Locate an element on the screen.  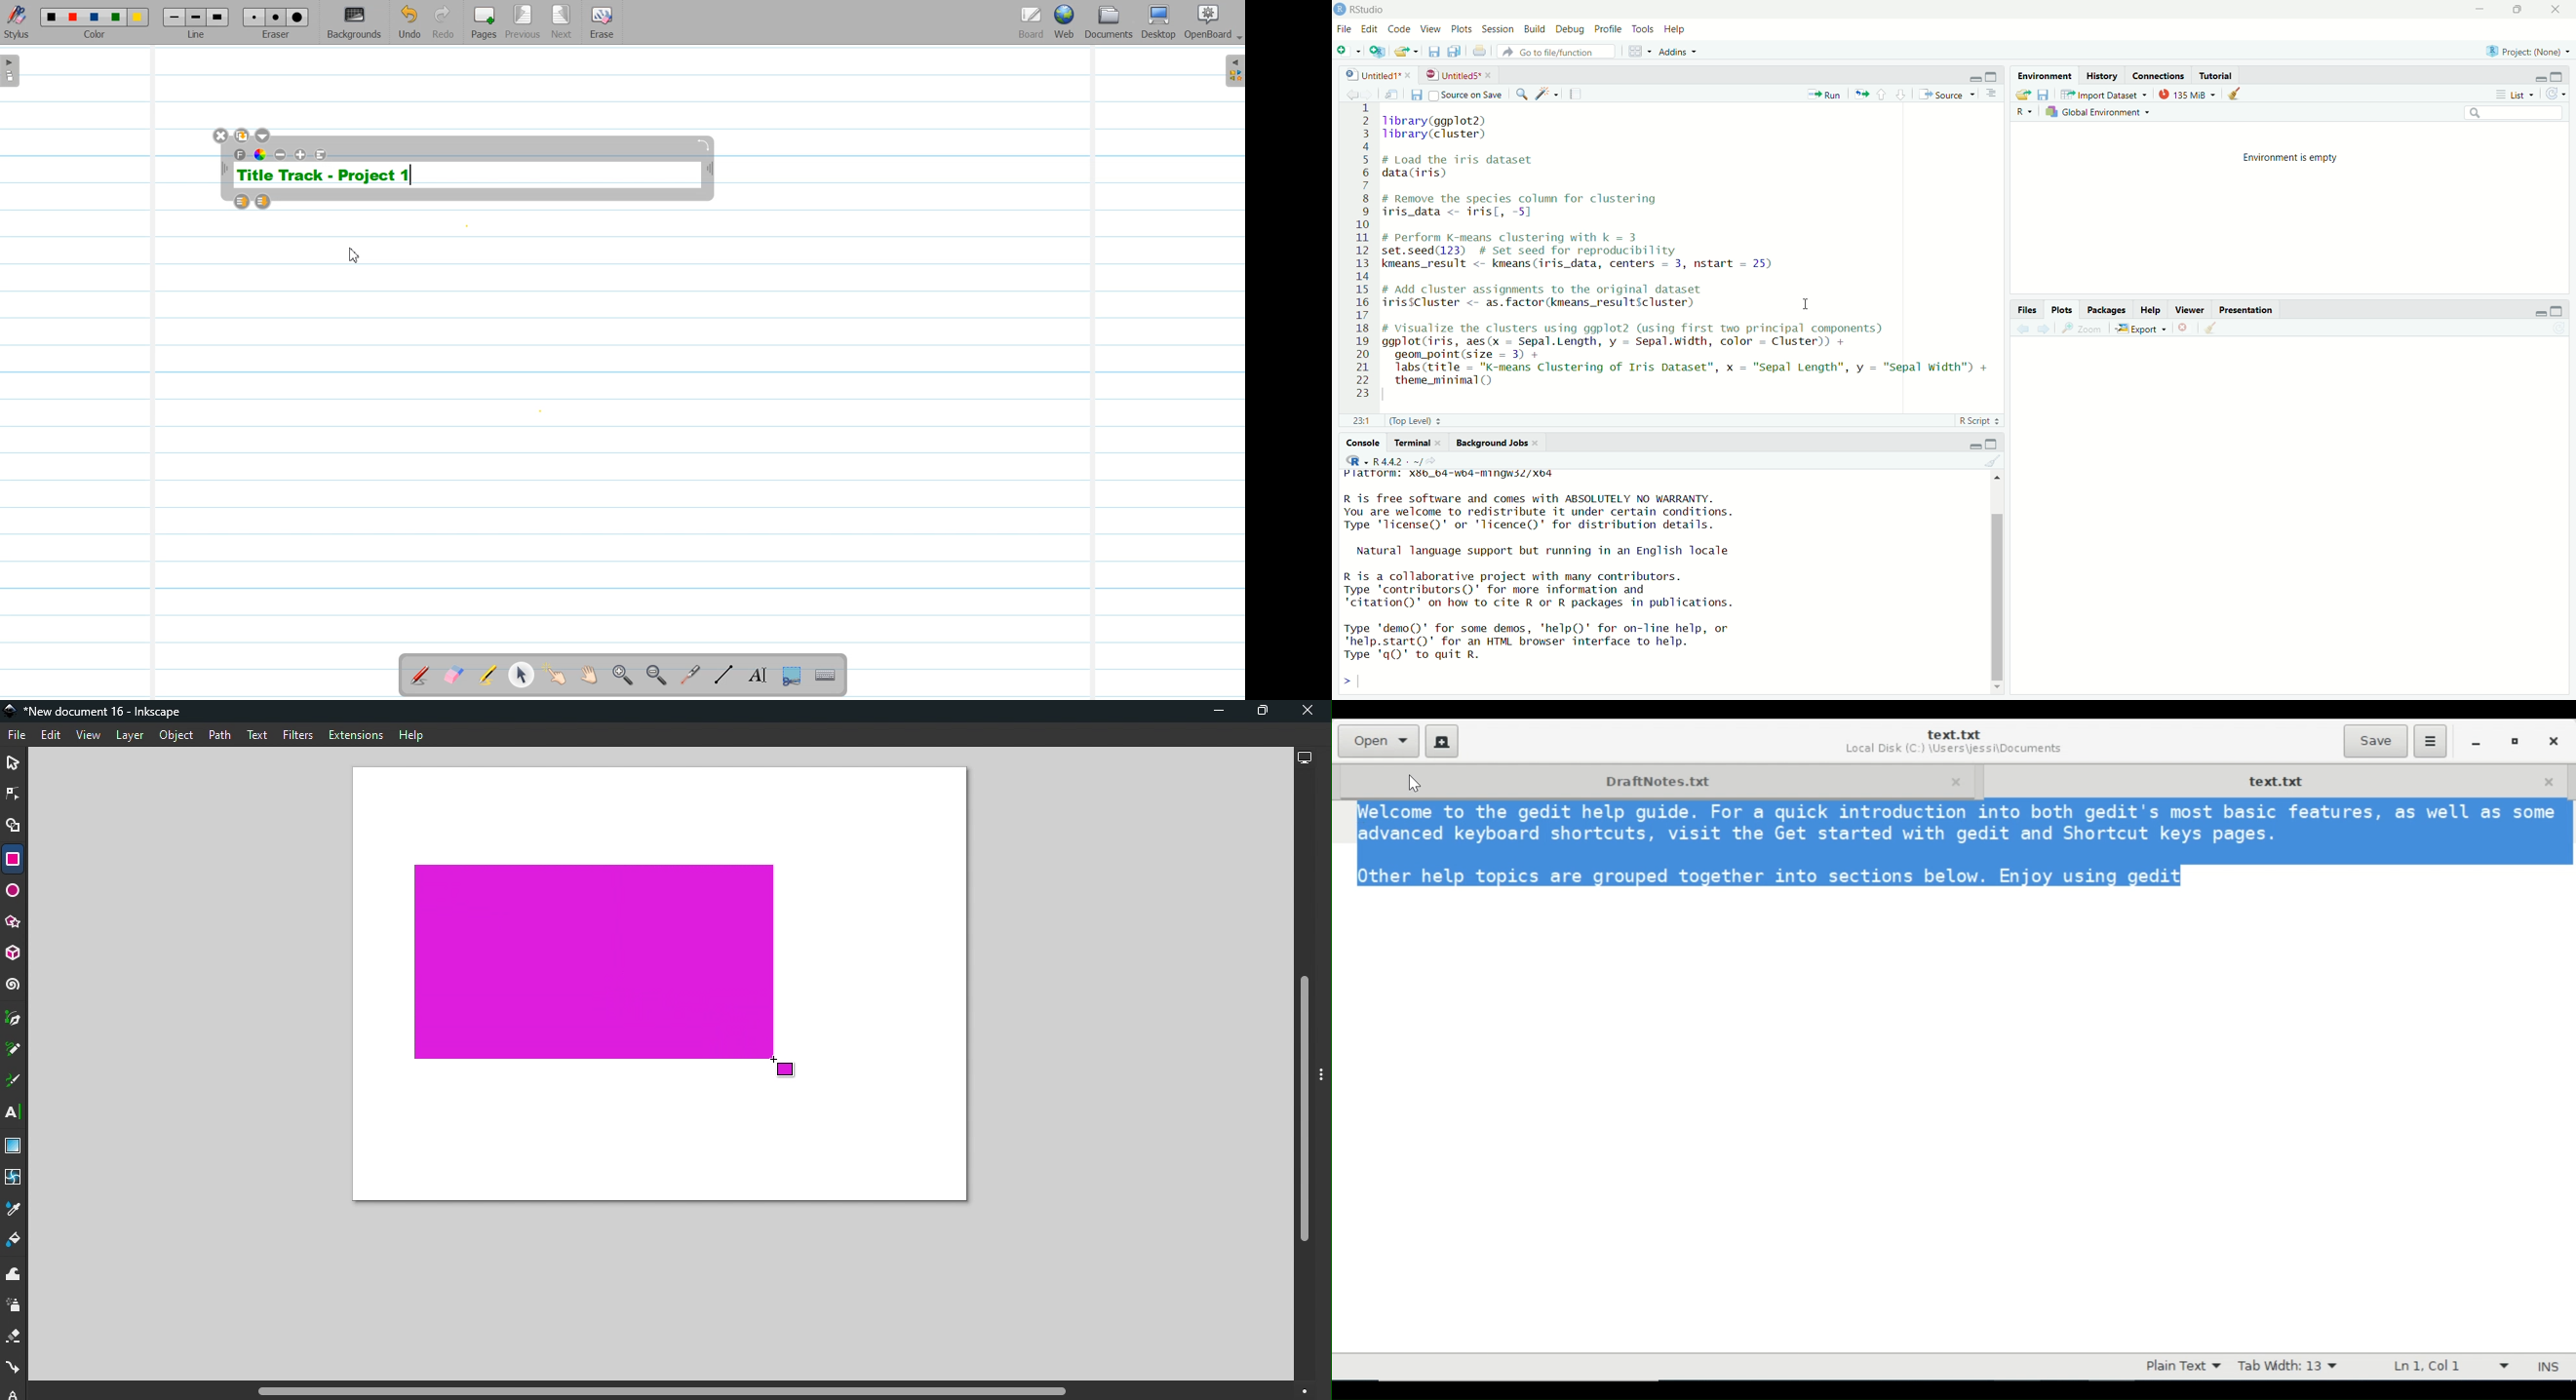
minimize is located at coordinates (2477, 8).